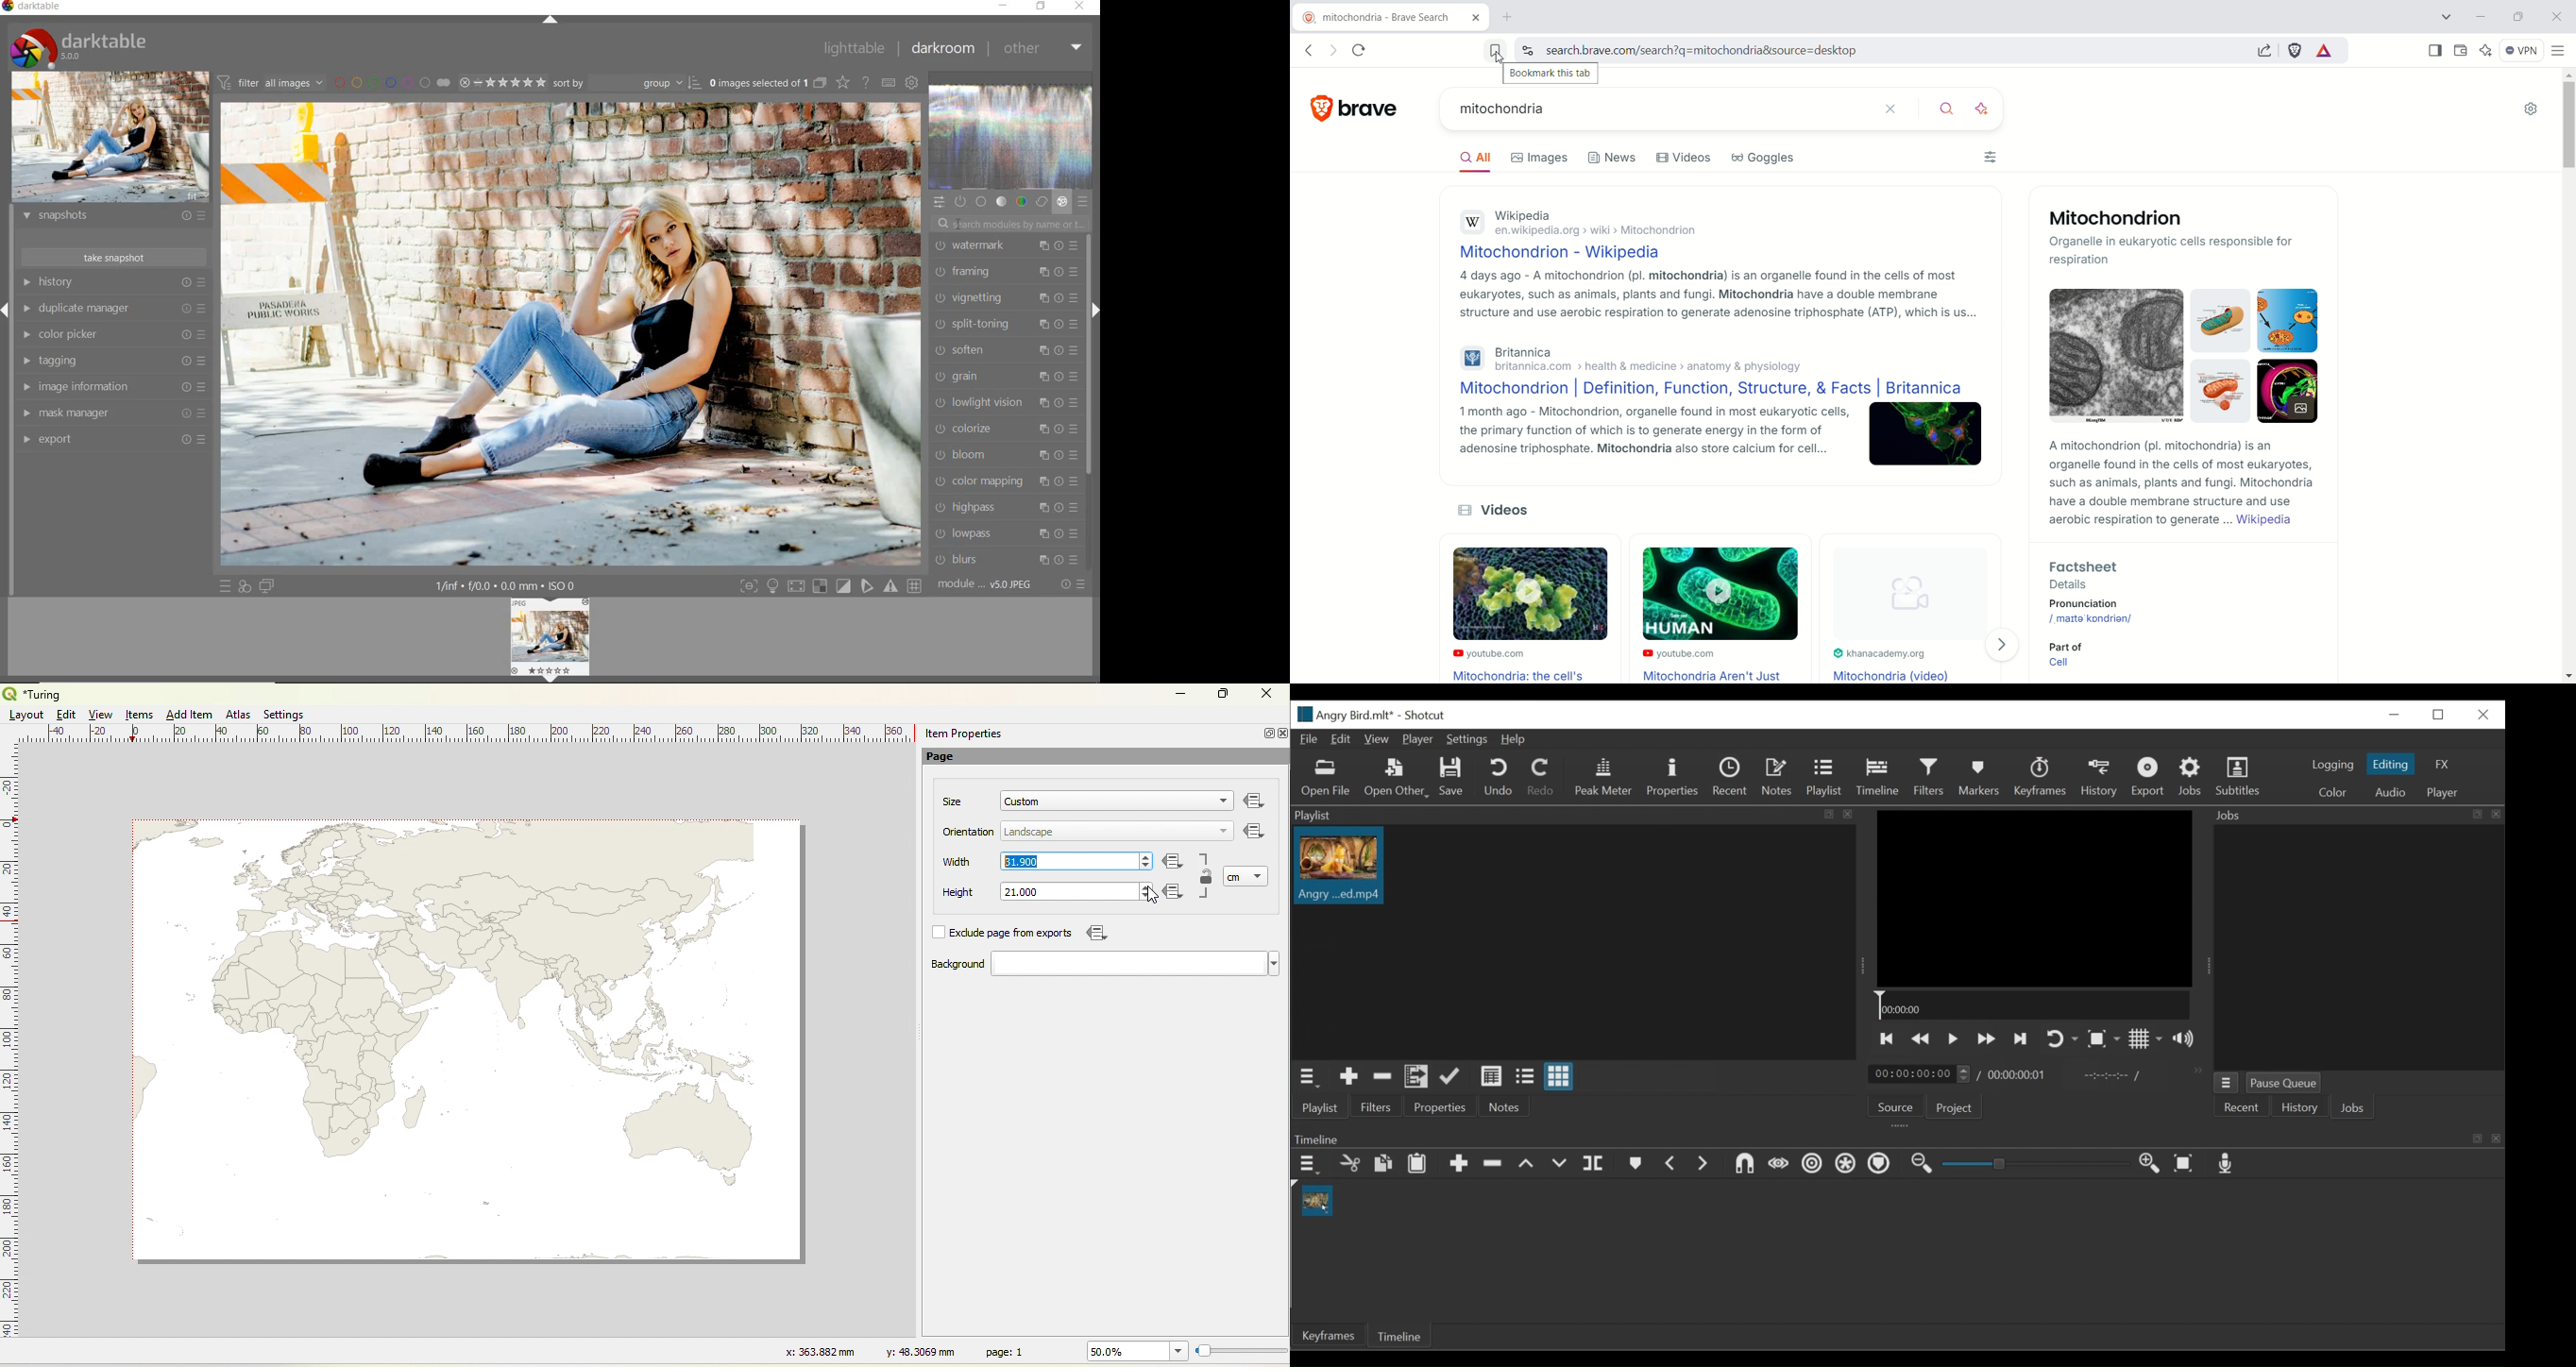 Image resolution: width=2576 pixels, height=1372 pixels. I want to click on , so click(2485, 716).